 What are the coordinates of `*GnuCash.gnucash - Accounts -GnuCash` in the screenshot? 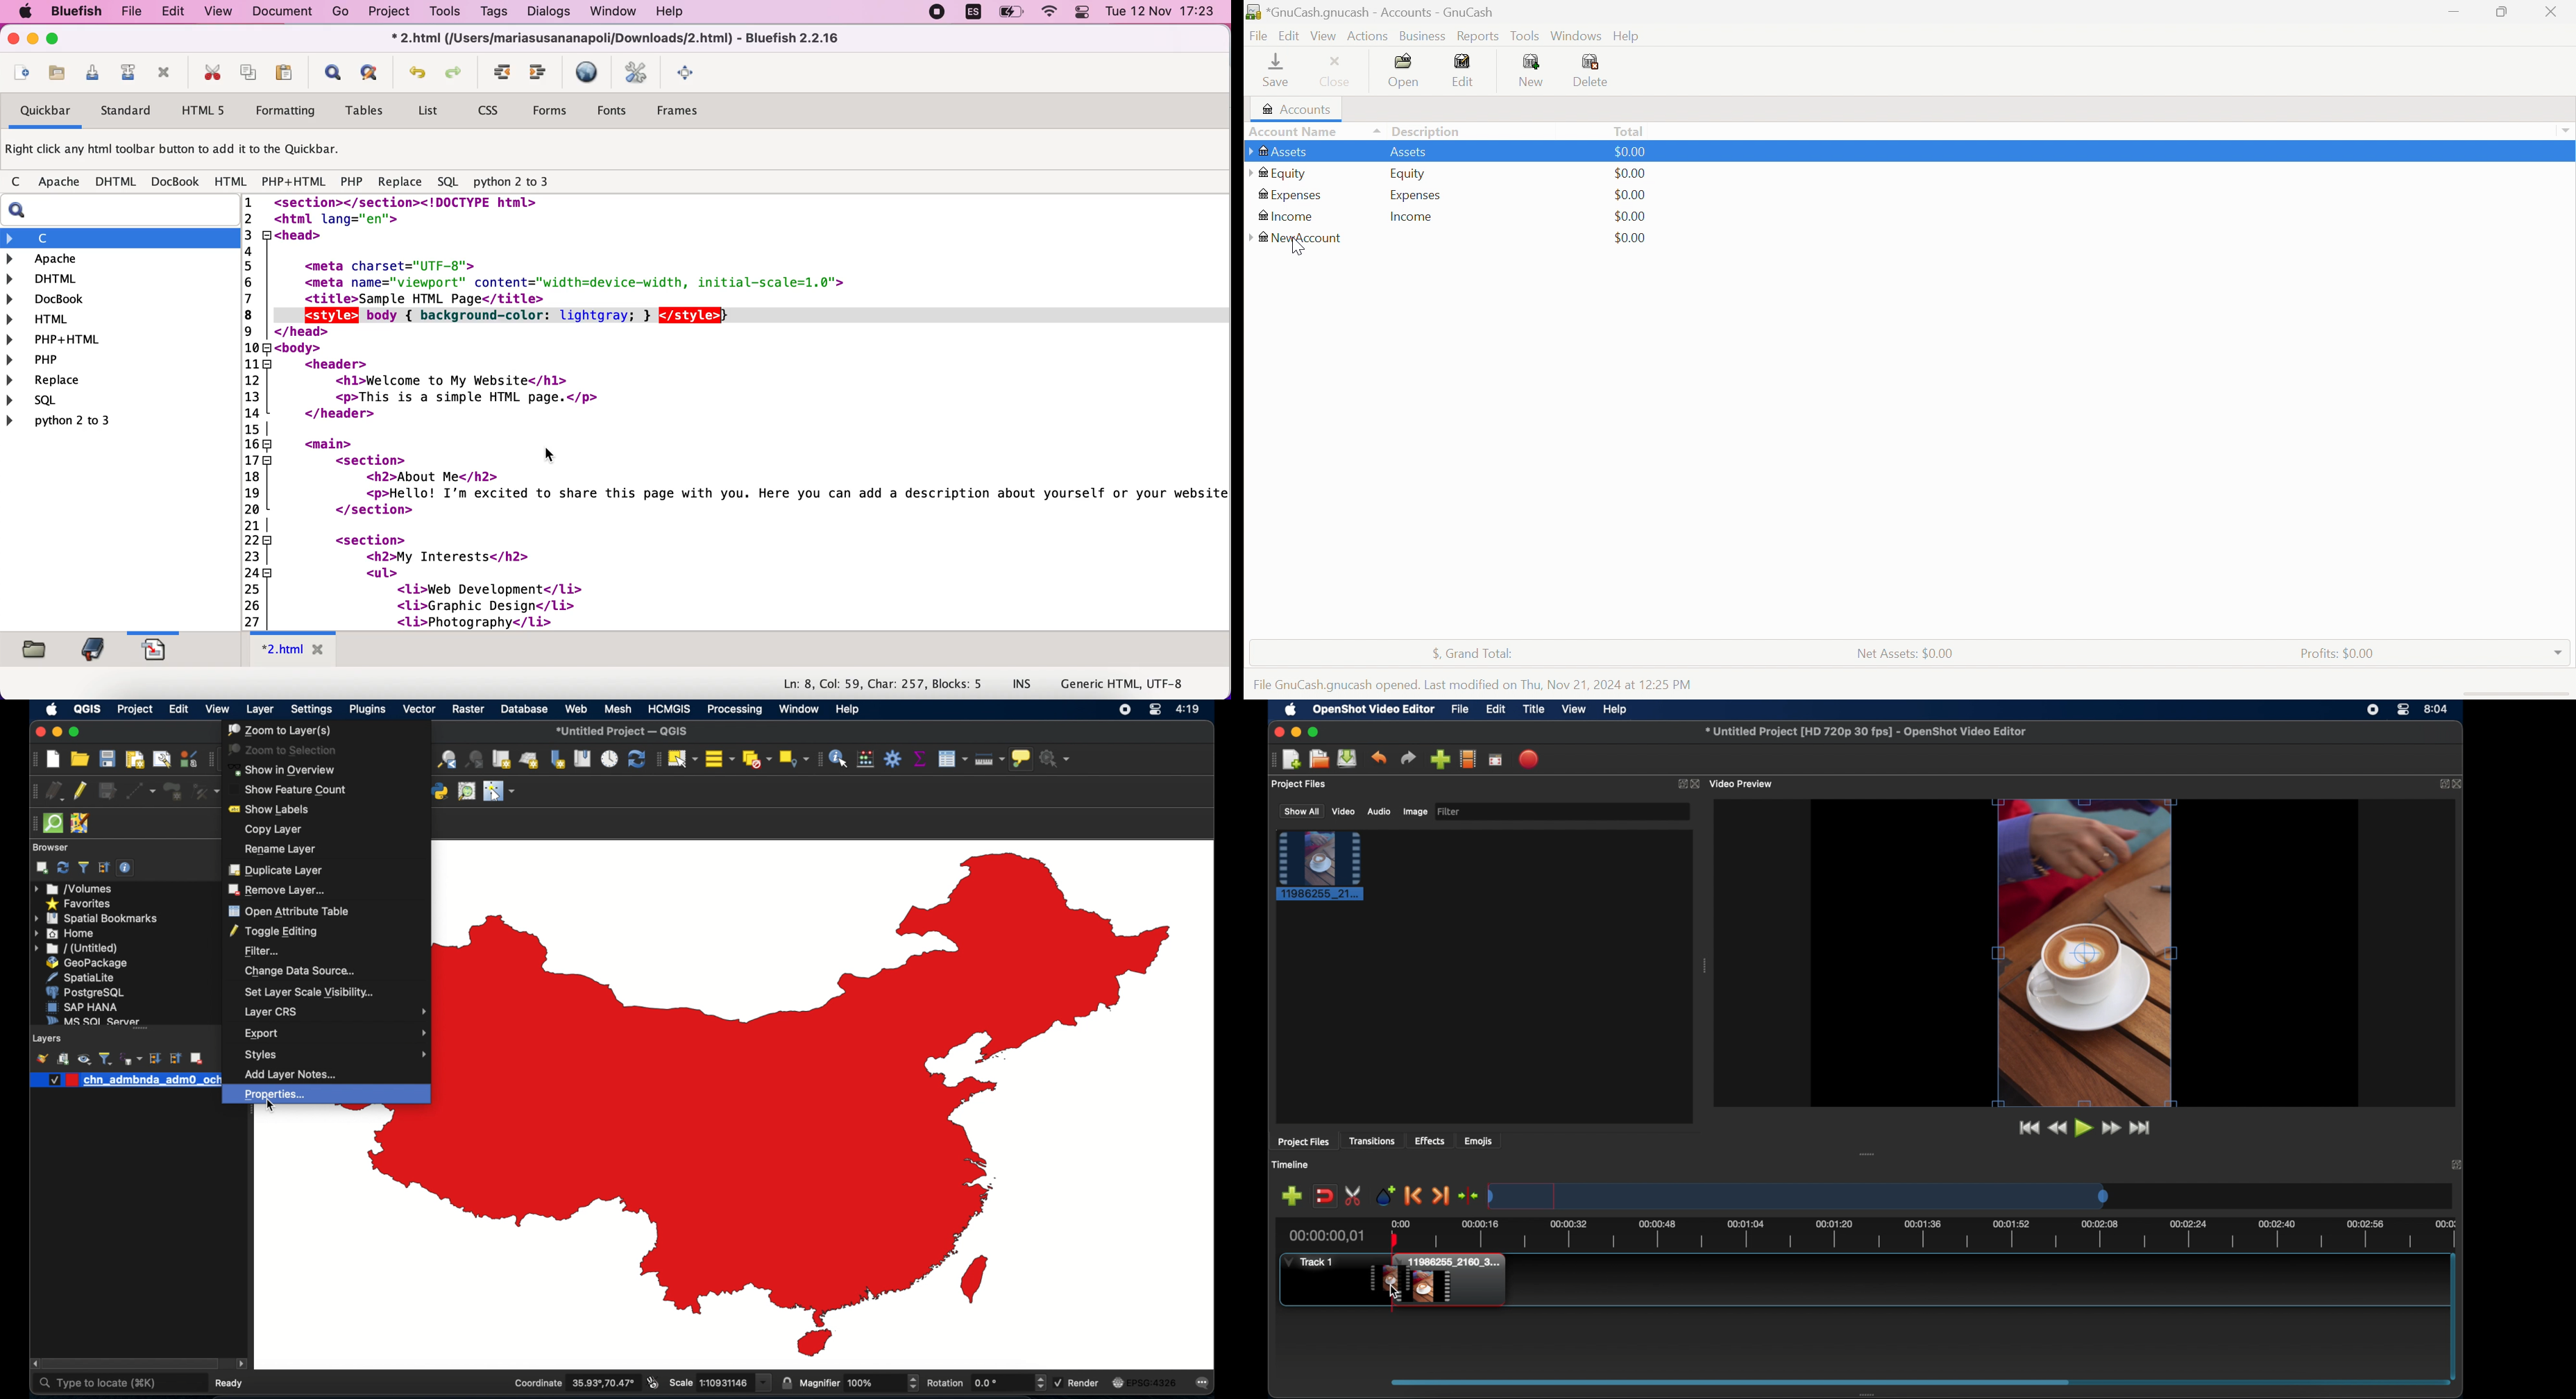 It's located at (1374, 12).